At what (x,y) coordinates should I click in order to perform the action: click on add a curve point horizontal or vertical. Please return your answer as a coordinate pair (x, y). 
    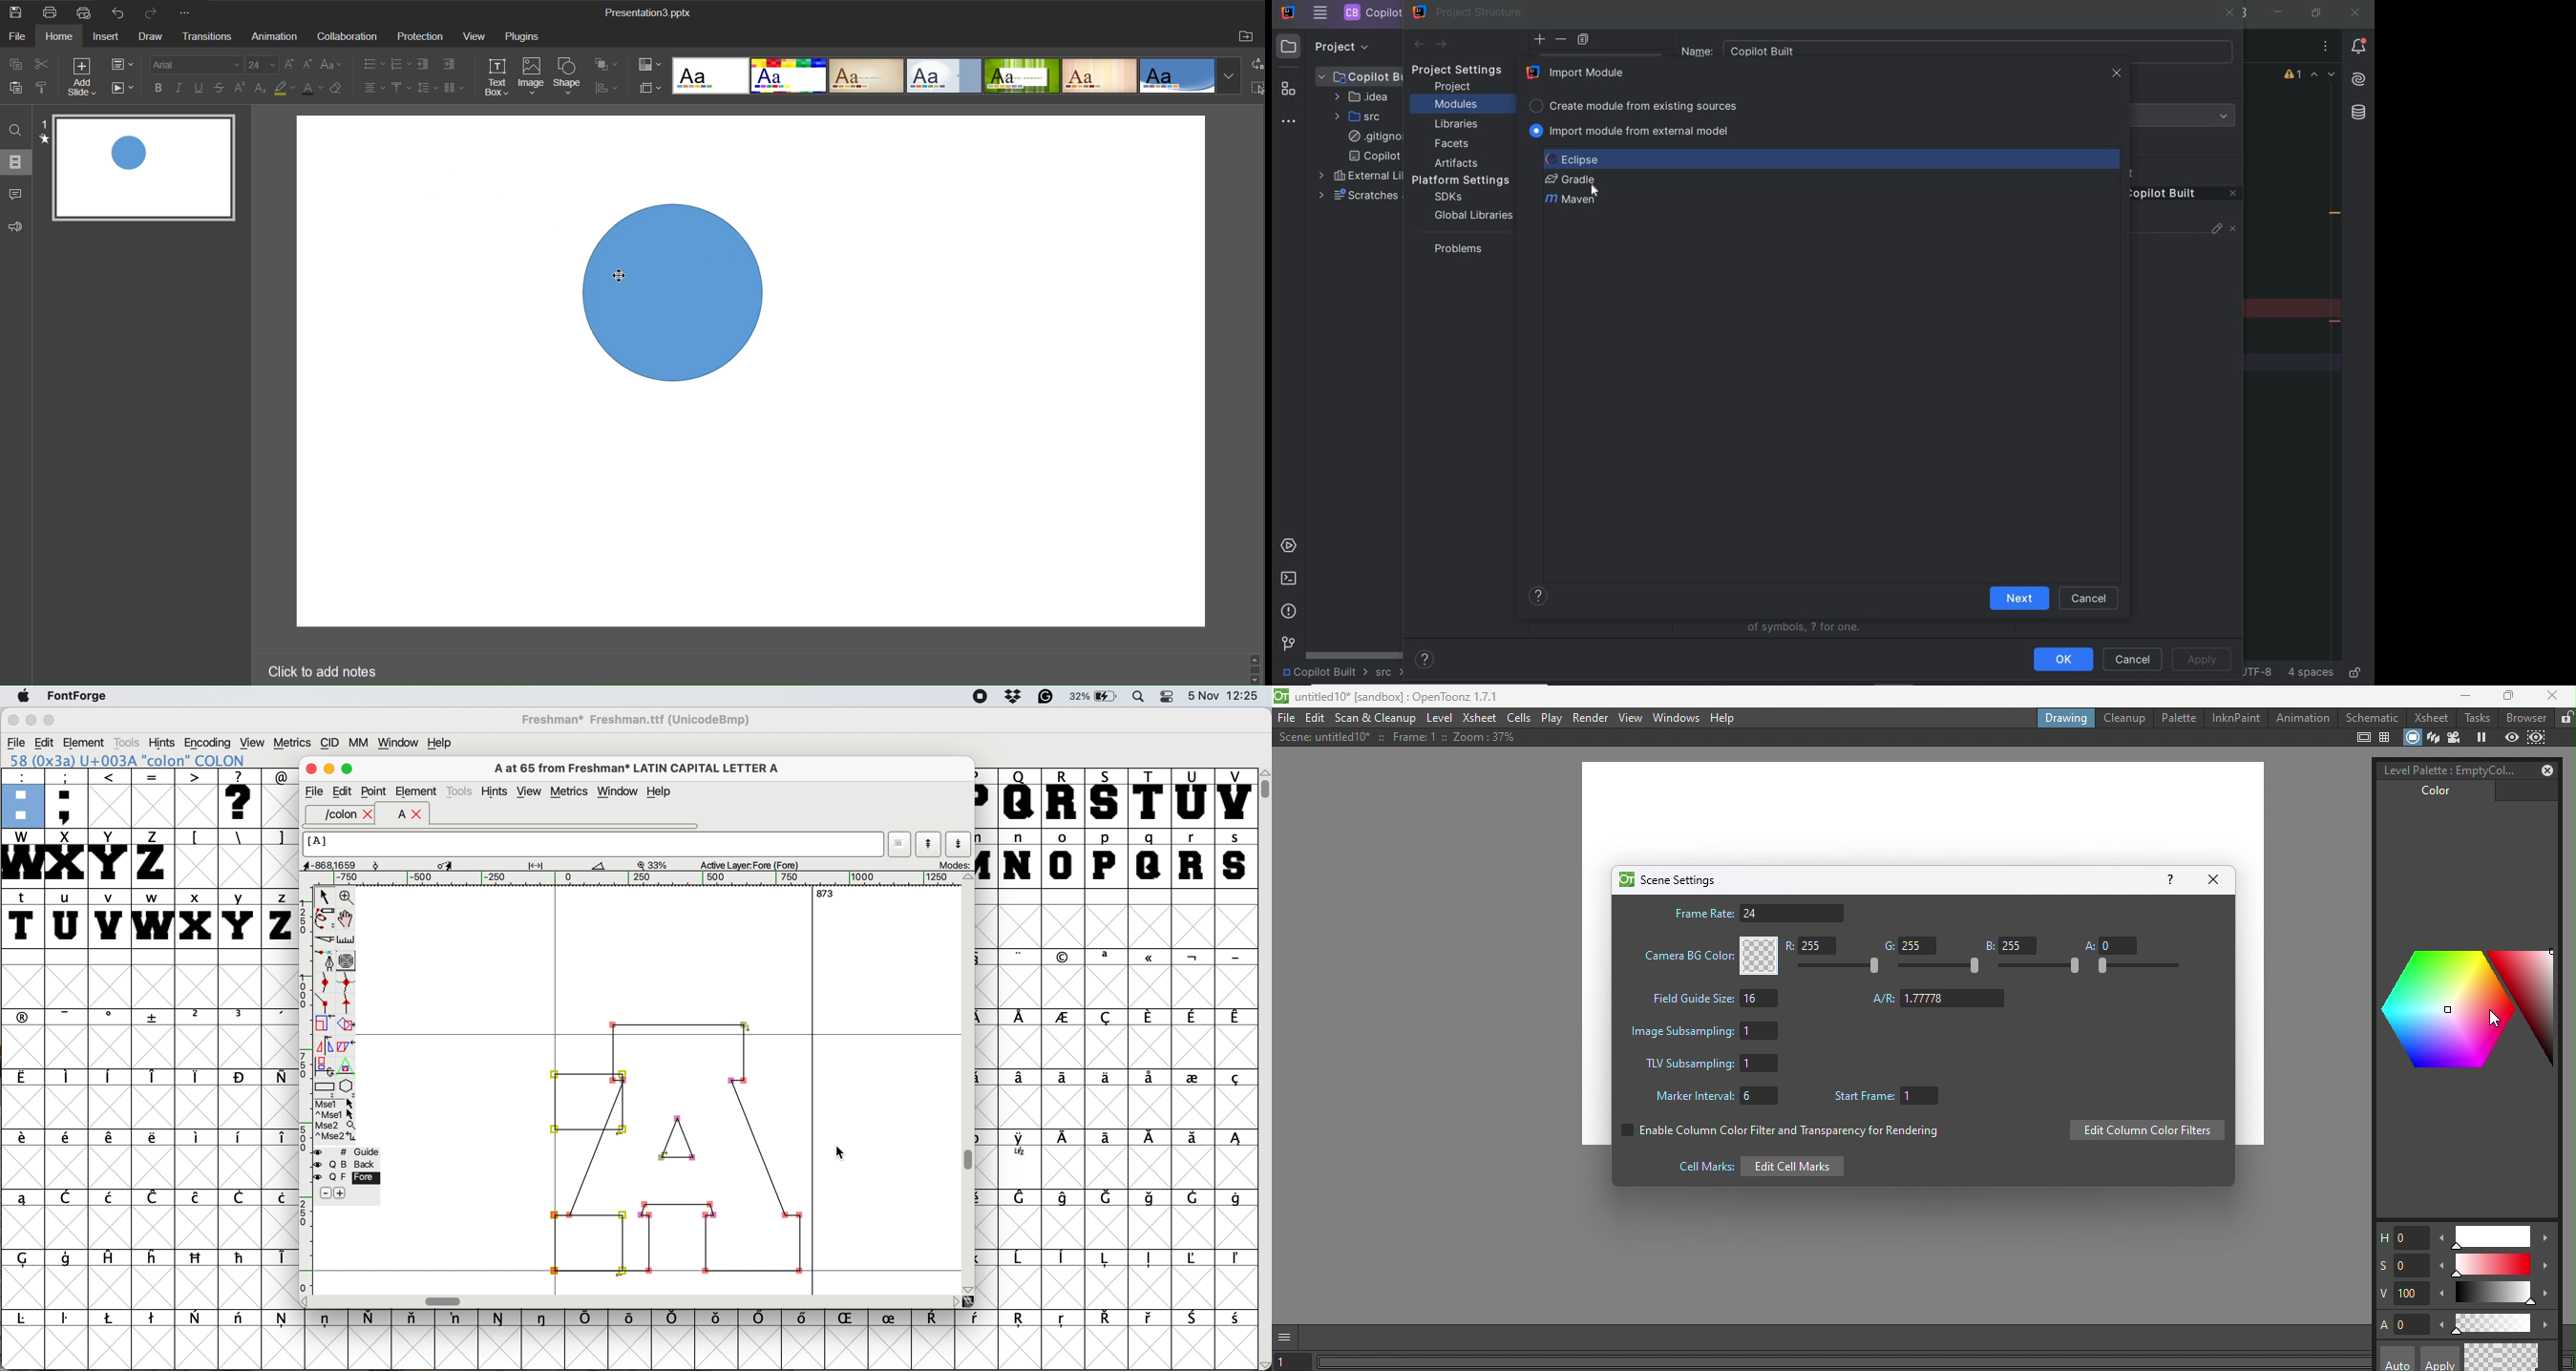
    Looking at the image, I should click on (346, 980).